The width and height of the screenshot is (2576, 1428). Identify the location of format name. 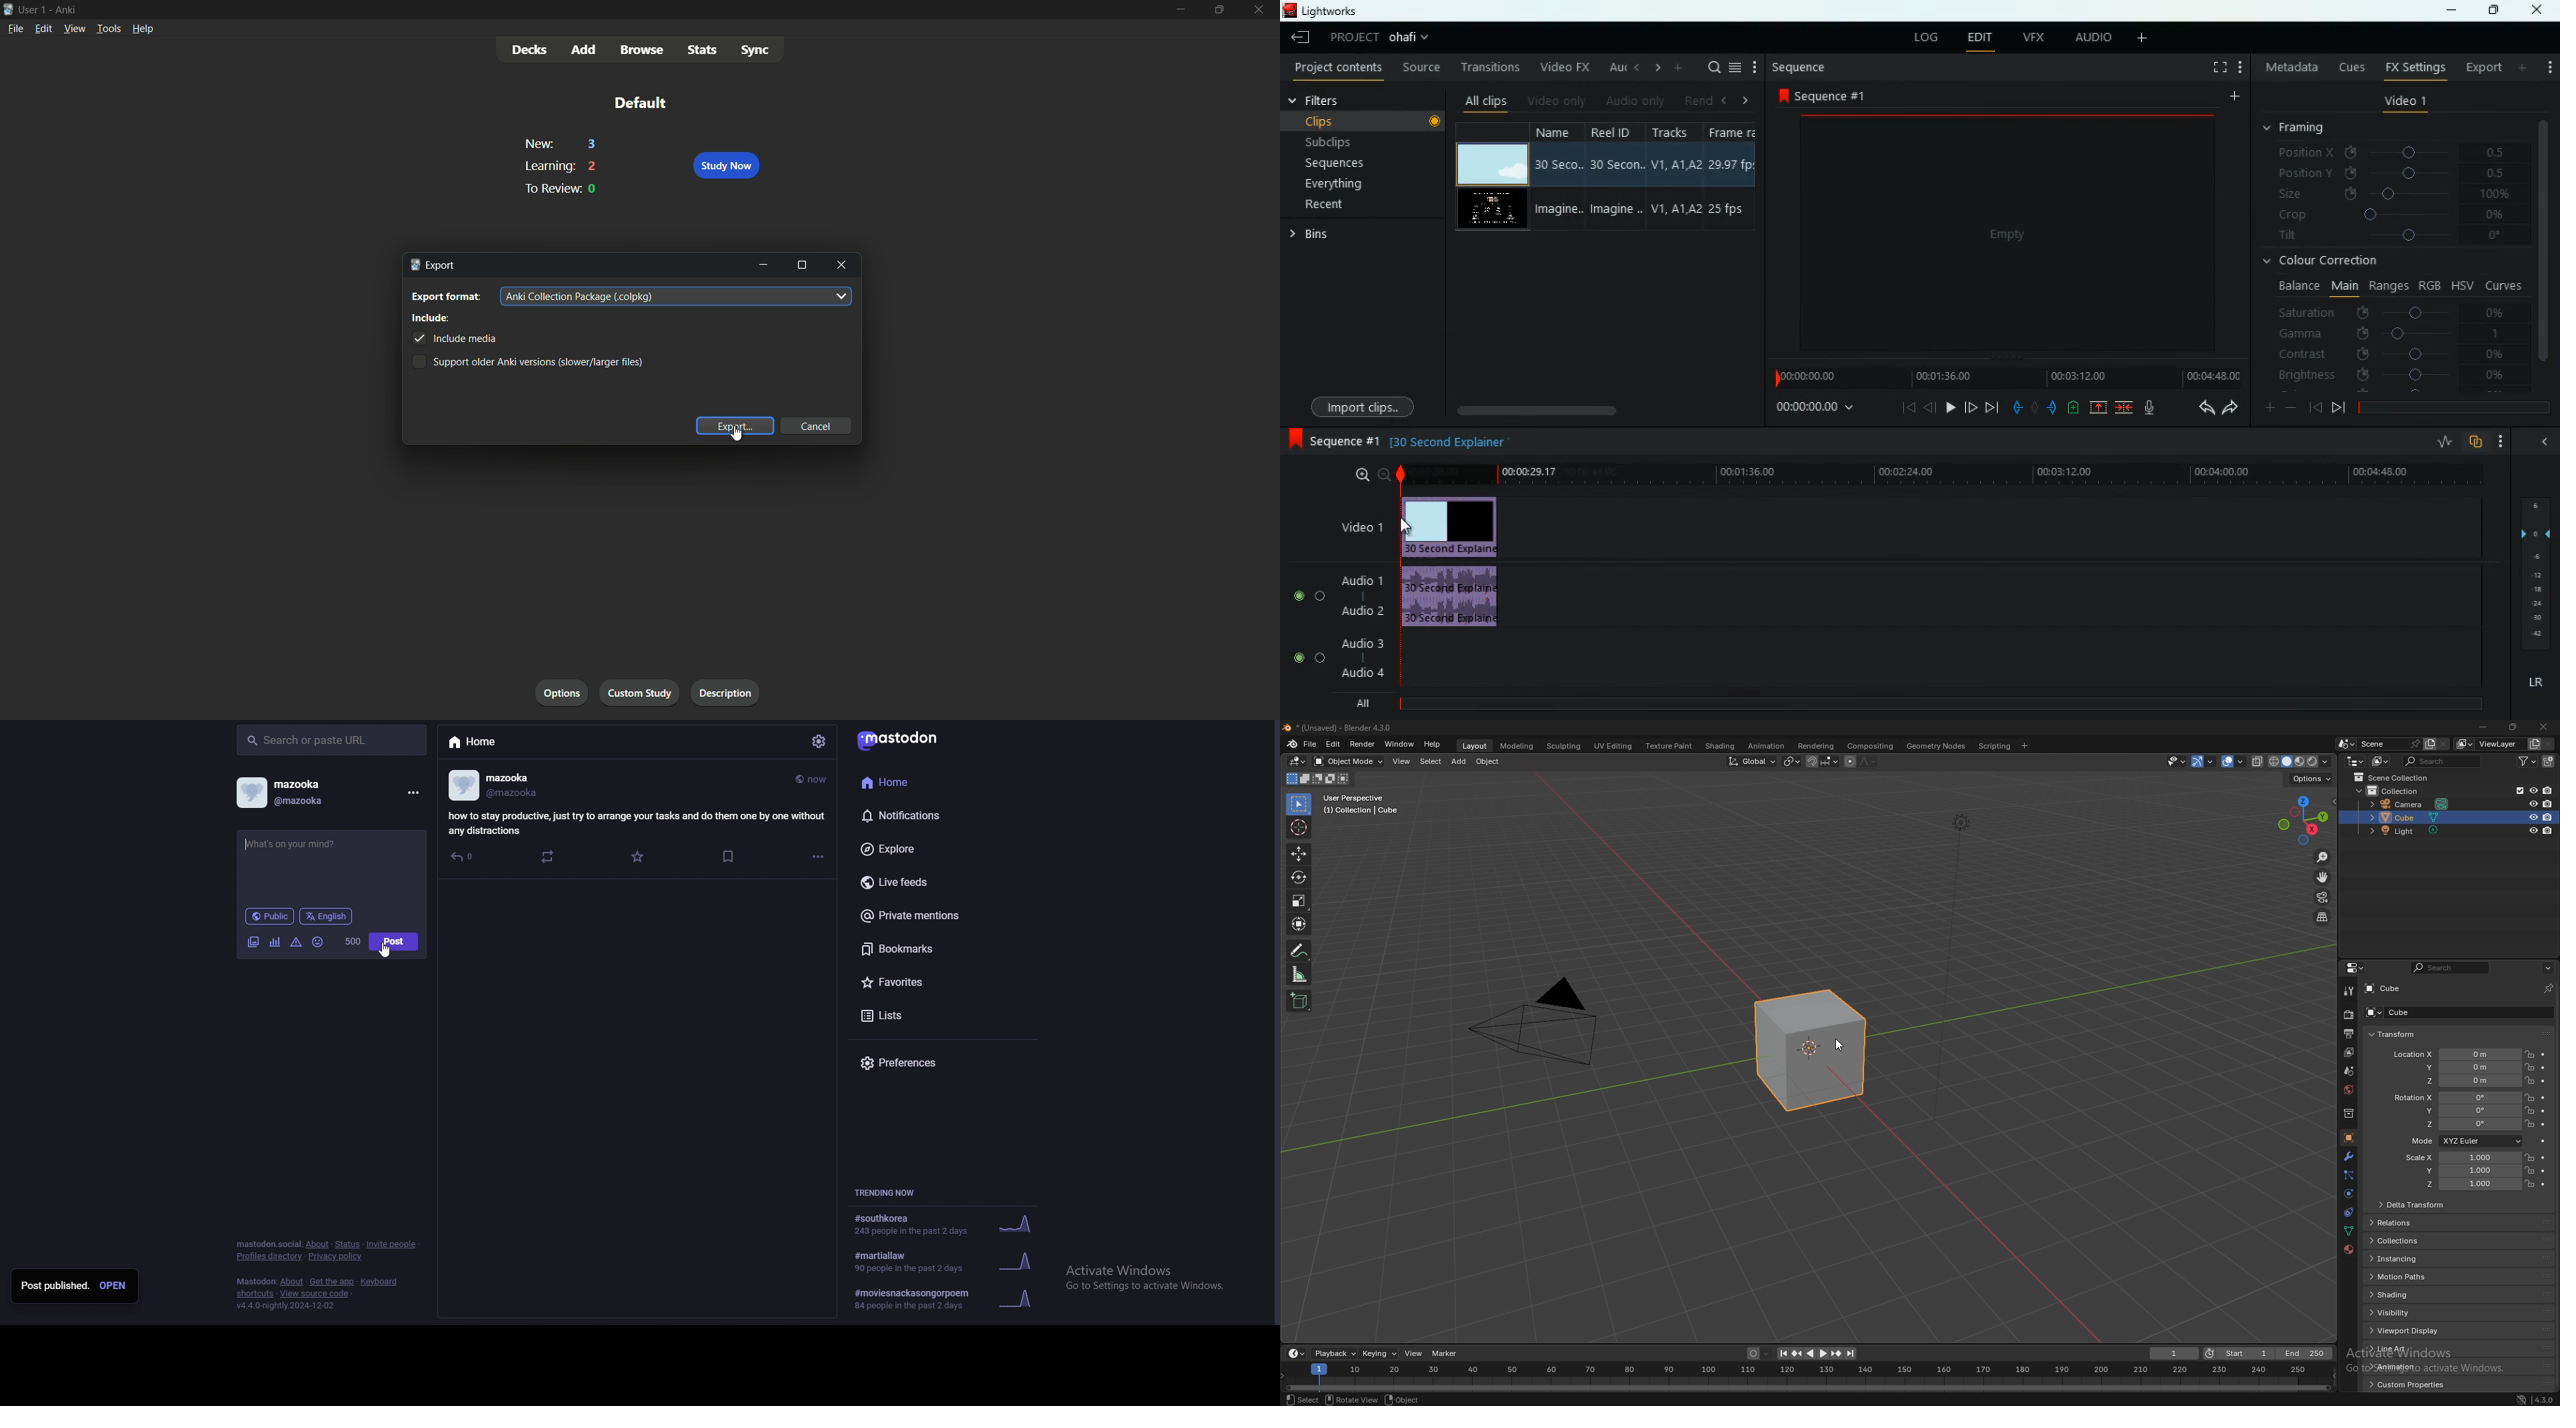
(577, 297).